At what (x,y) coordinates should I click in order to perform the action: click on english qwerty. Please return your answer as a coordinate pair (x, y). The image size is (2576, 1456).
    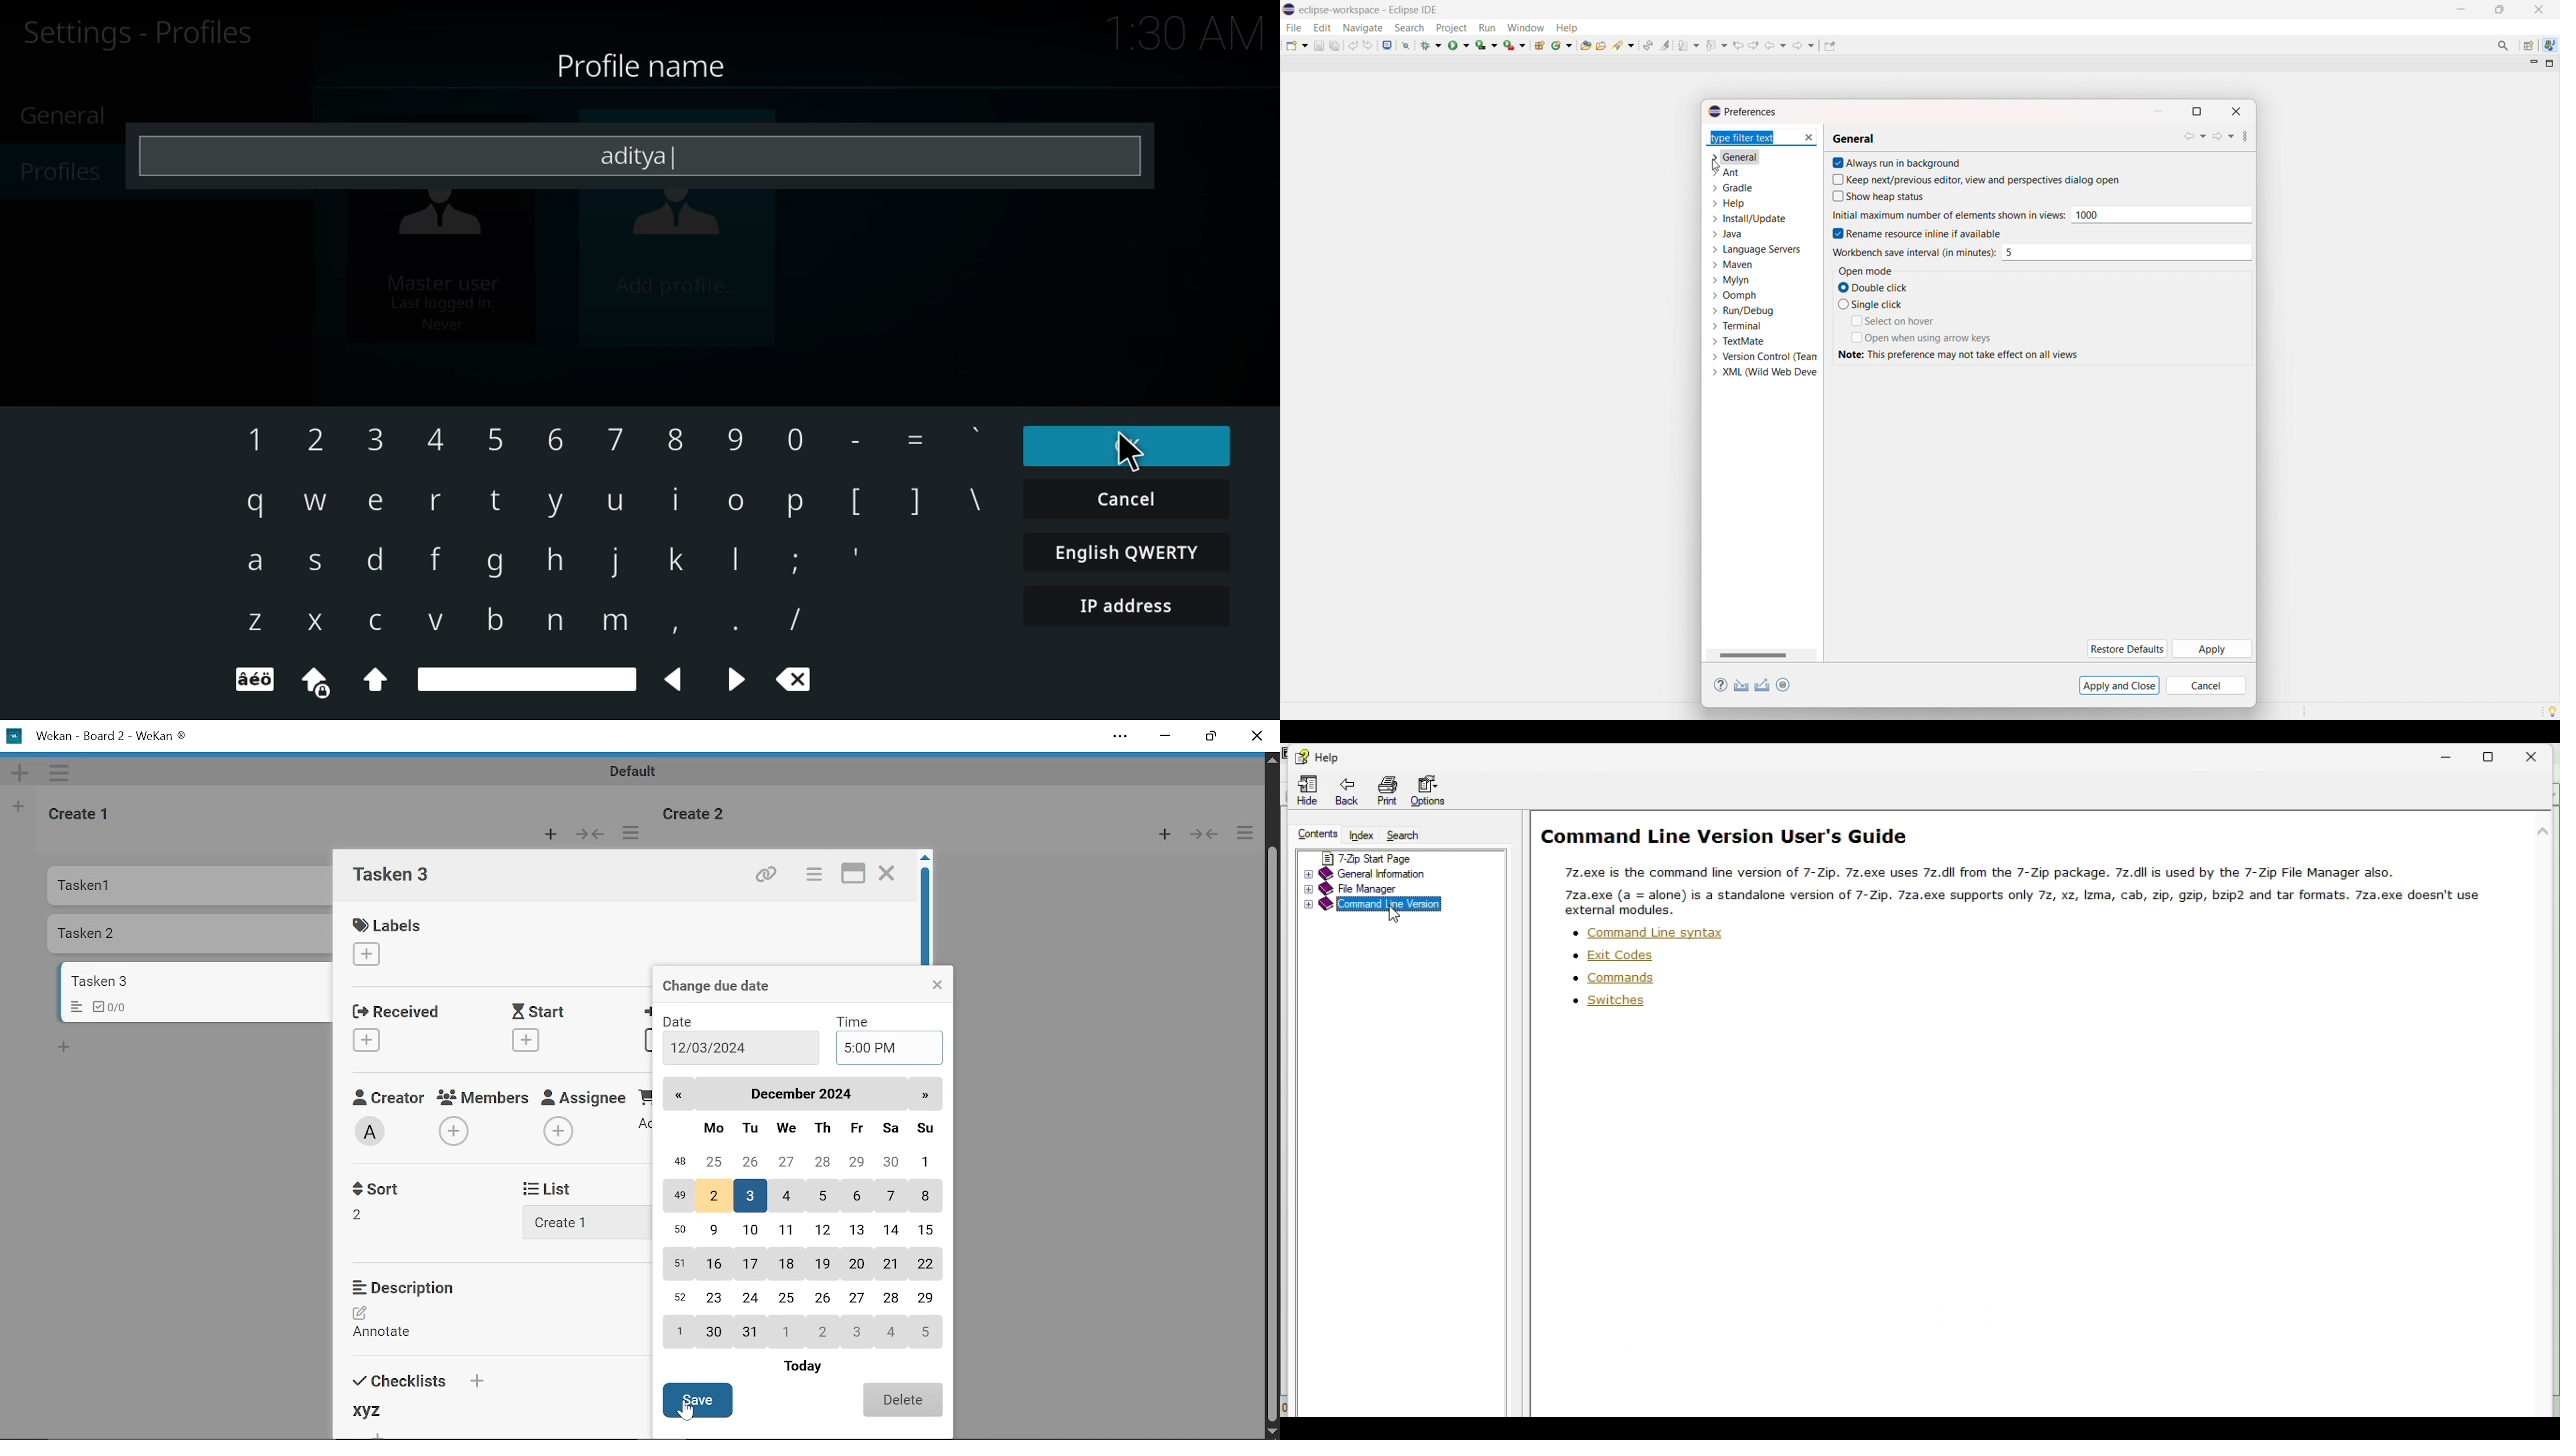
    Looking at the image, I should click on (1128, 551).